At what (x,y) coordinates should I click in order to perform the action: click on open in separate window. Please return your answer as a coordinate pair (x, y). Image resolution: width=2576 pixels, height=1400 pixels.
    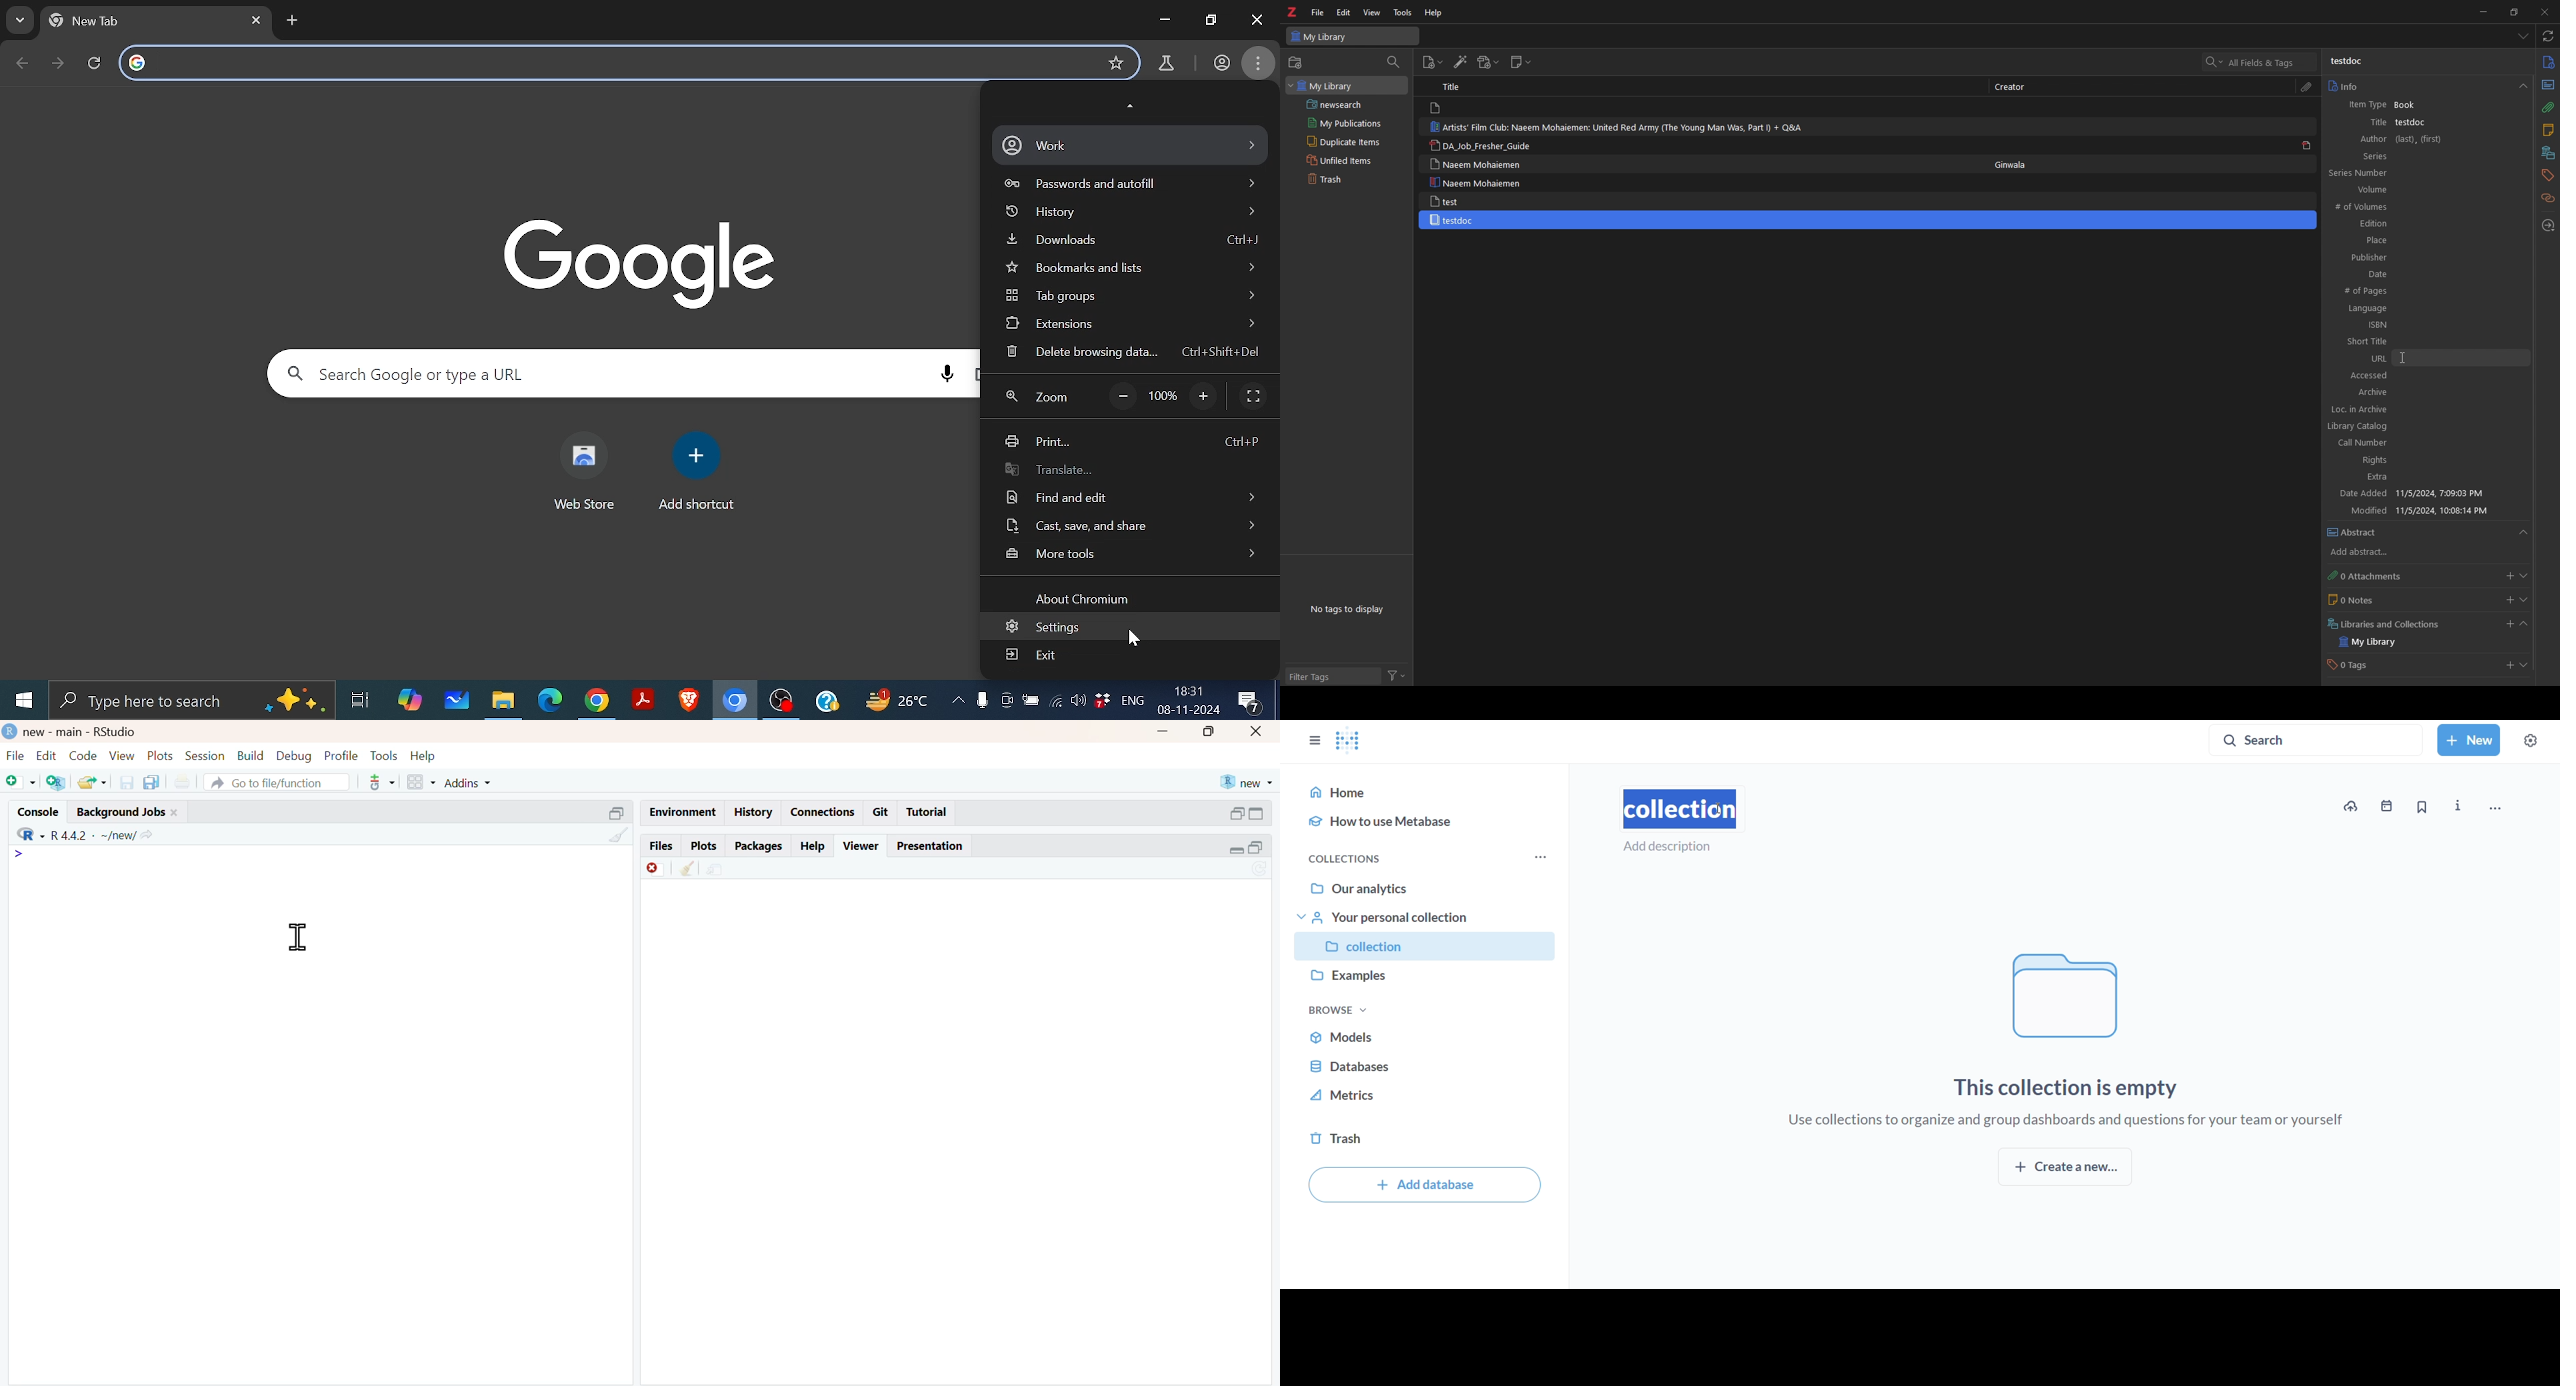
    Looking at the image, I should click on (1238, 813).